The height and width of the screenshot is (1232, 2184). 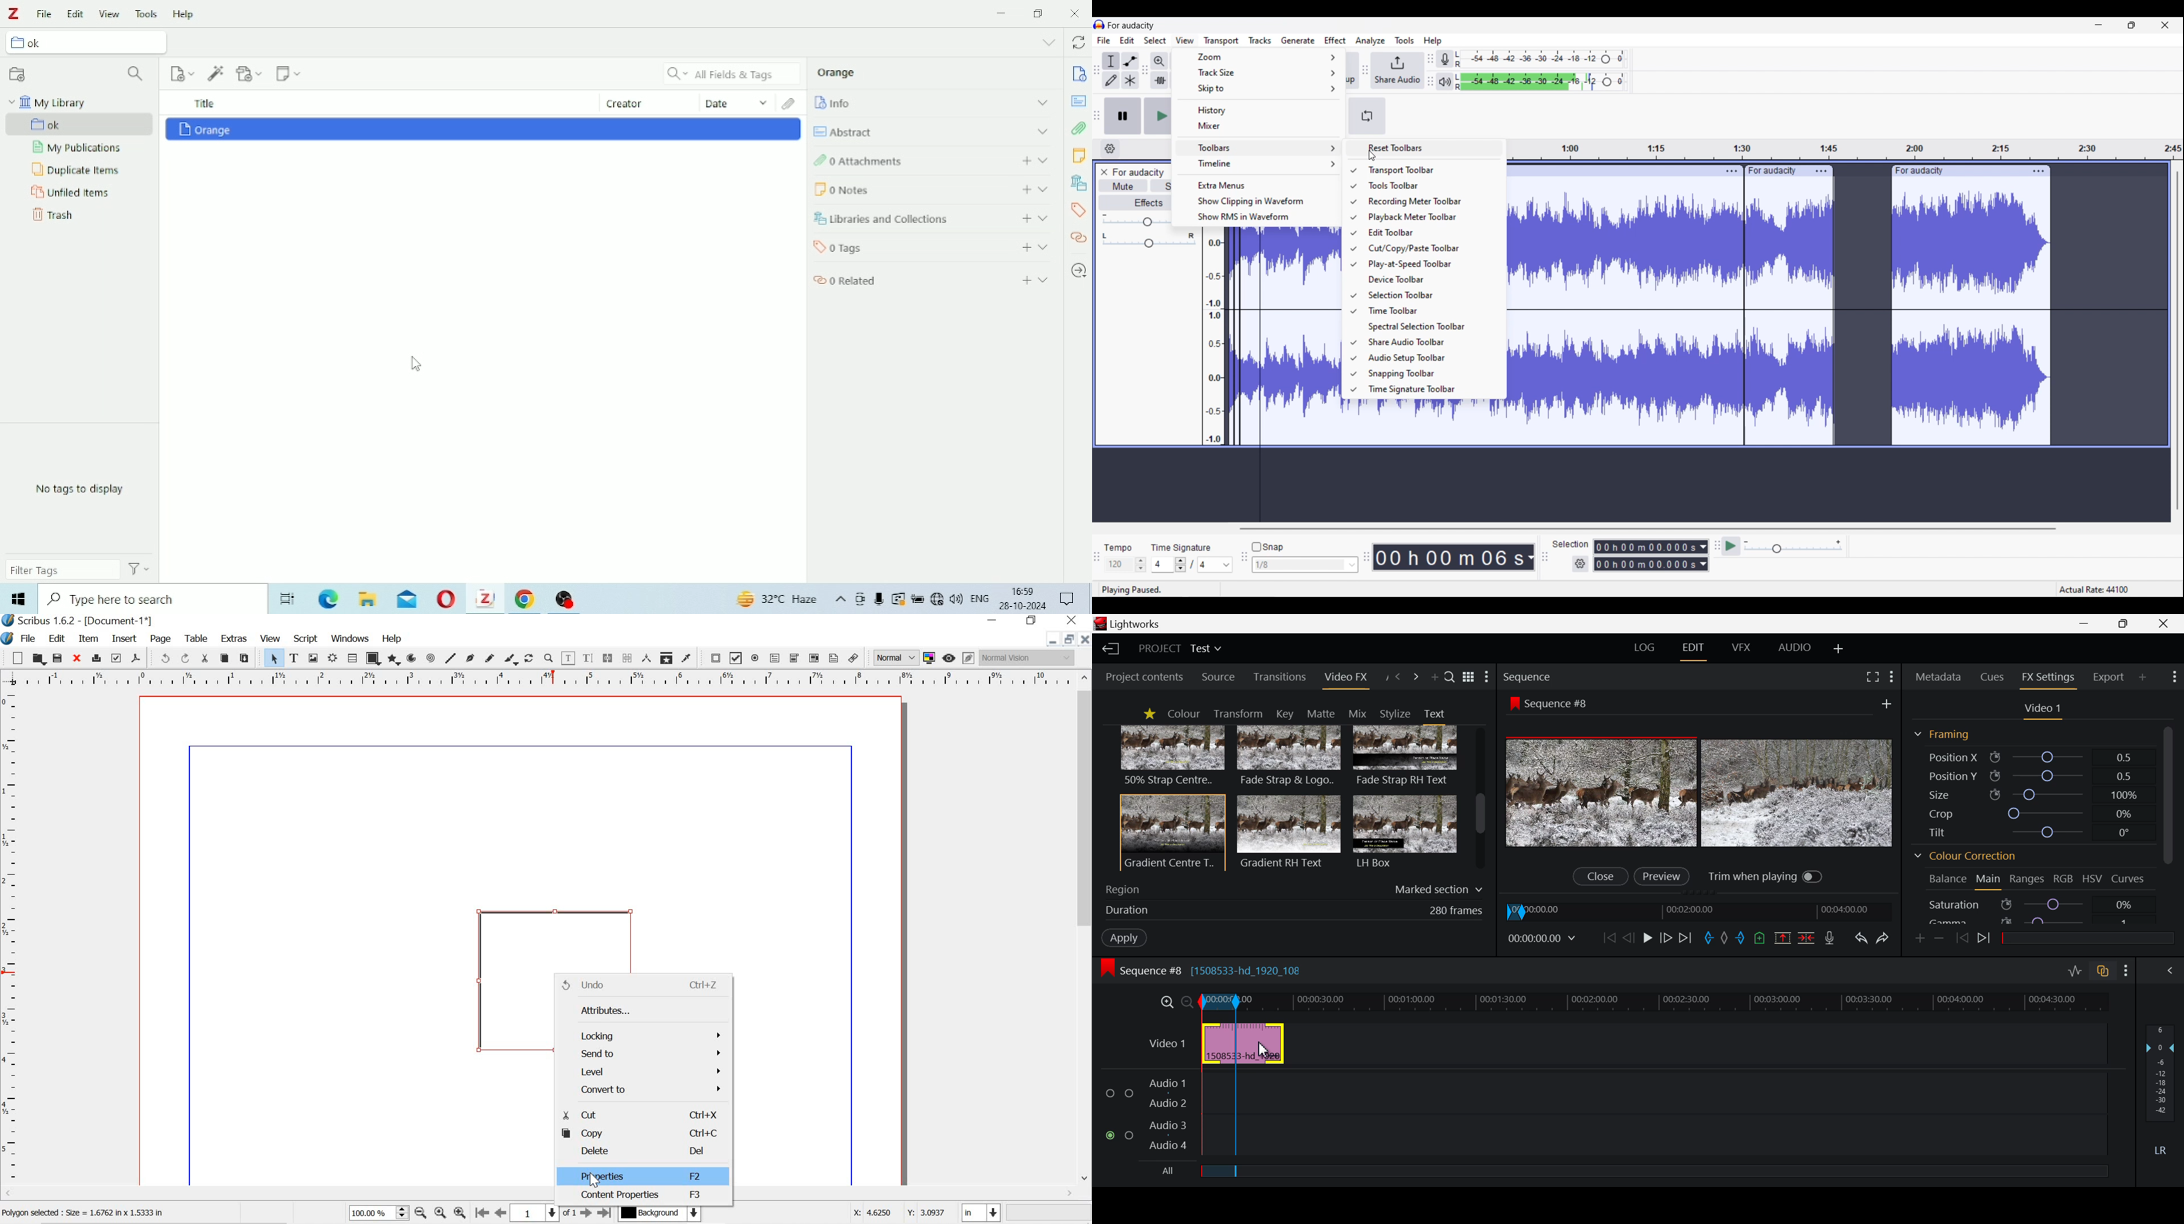 What do you see at coordinates (586, 1216) in the screenshot?
I see `go to next page` at bounding box center [586, 1216].